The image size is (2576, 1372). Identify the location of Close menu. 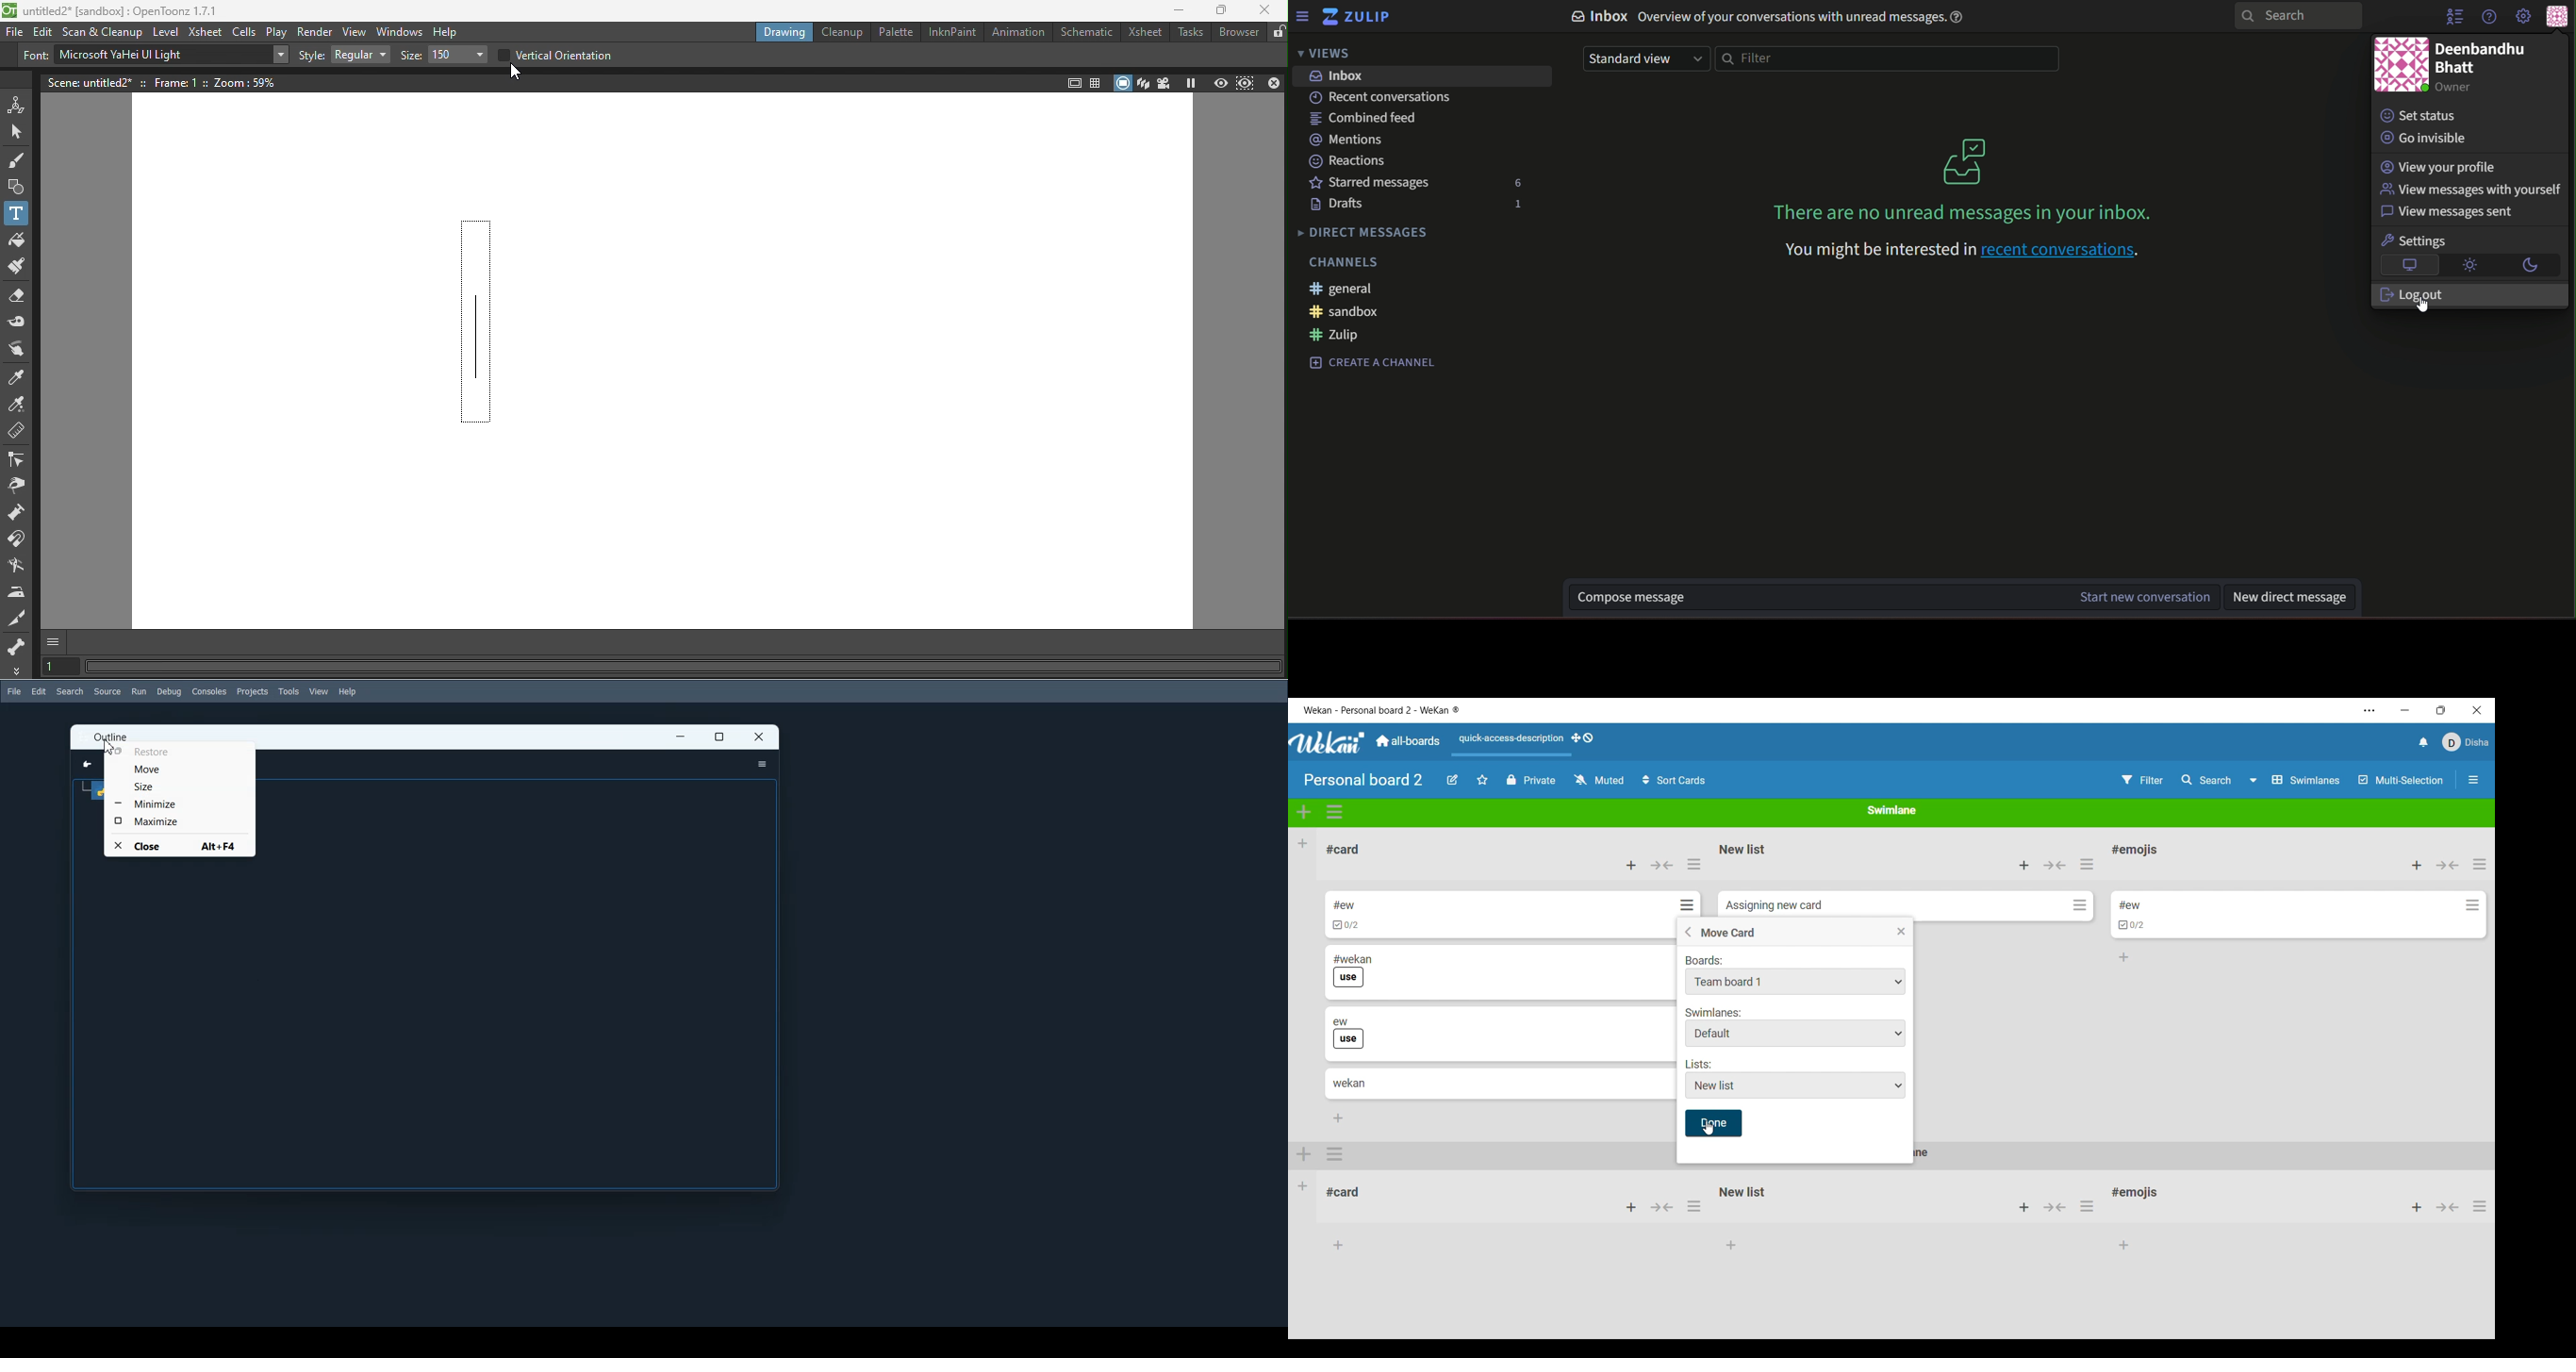
(1902, 931).